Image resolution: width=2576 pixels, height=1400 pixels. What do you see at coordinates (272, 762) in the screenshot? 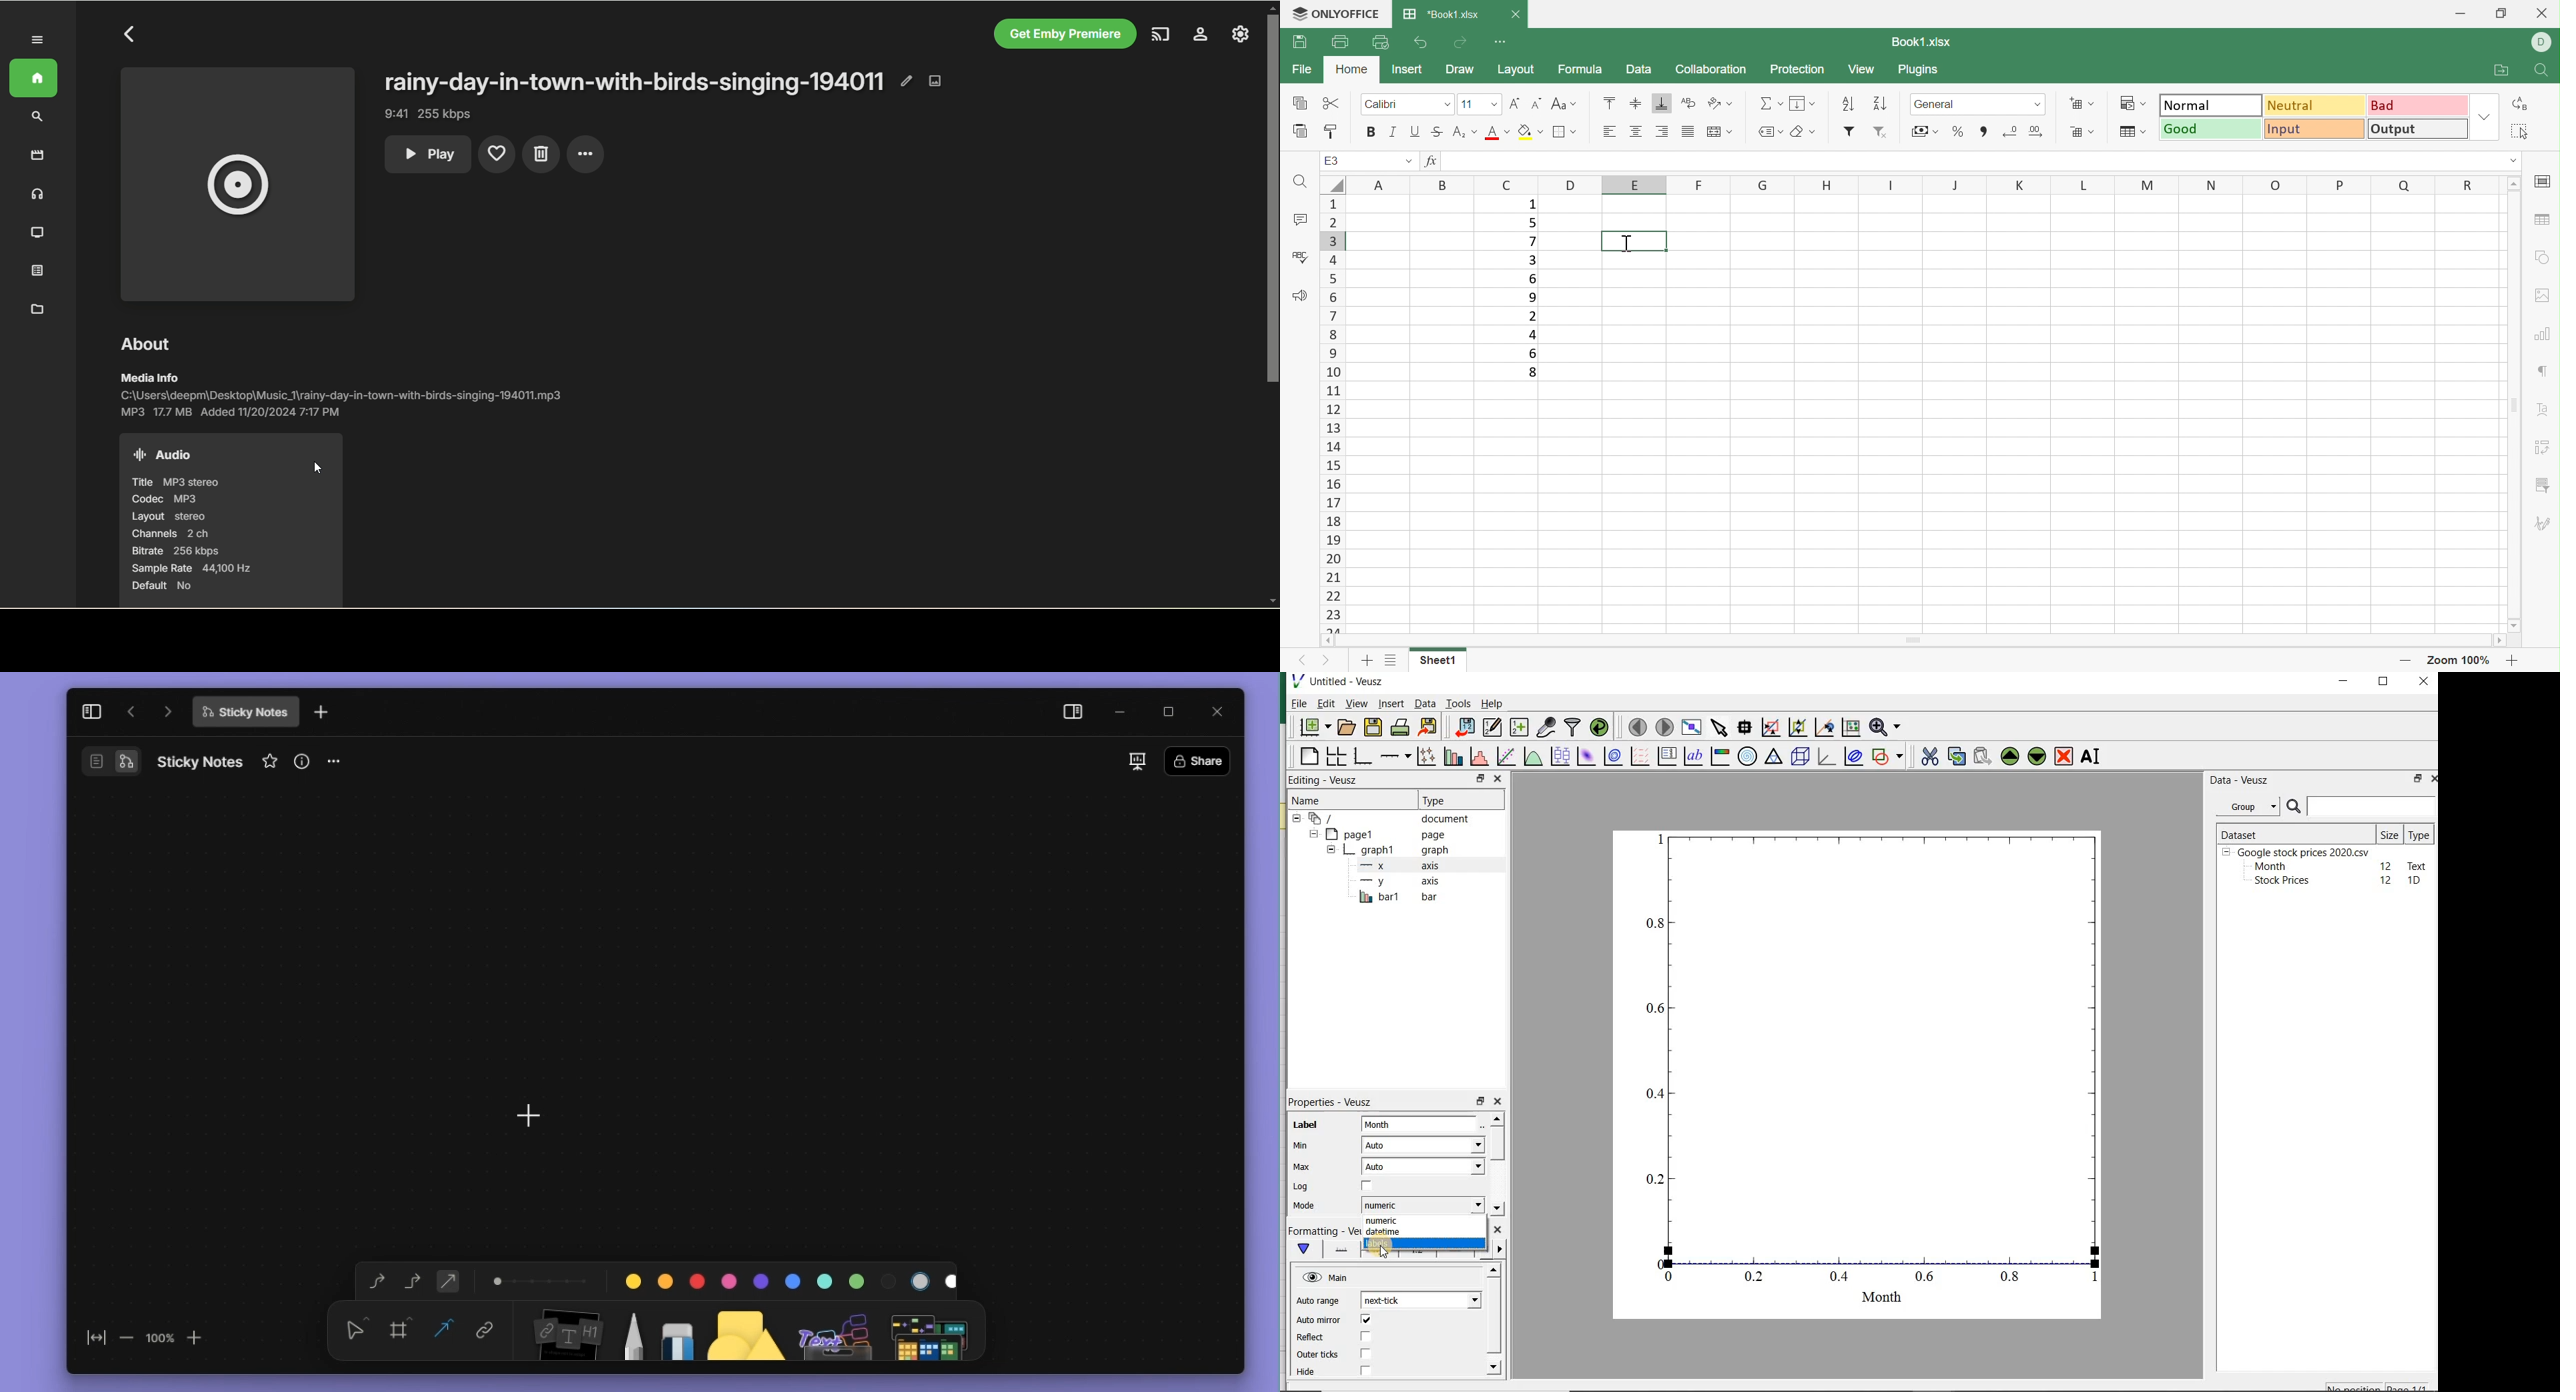
I see `favourite` at bounding box center [272, 762].